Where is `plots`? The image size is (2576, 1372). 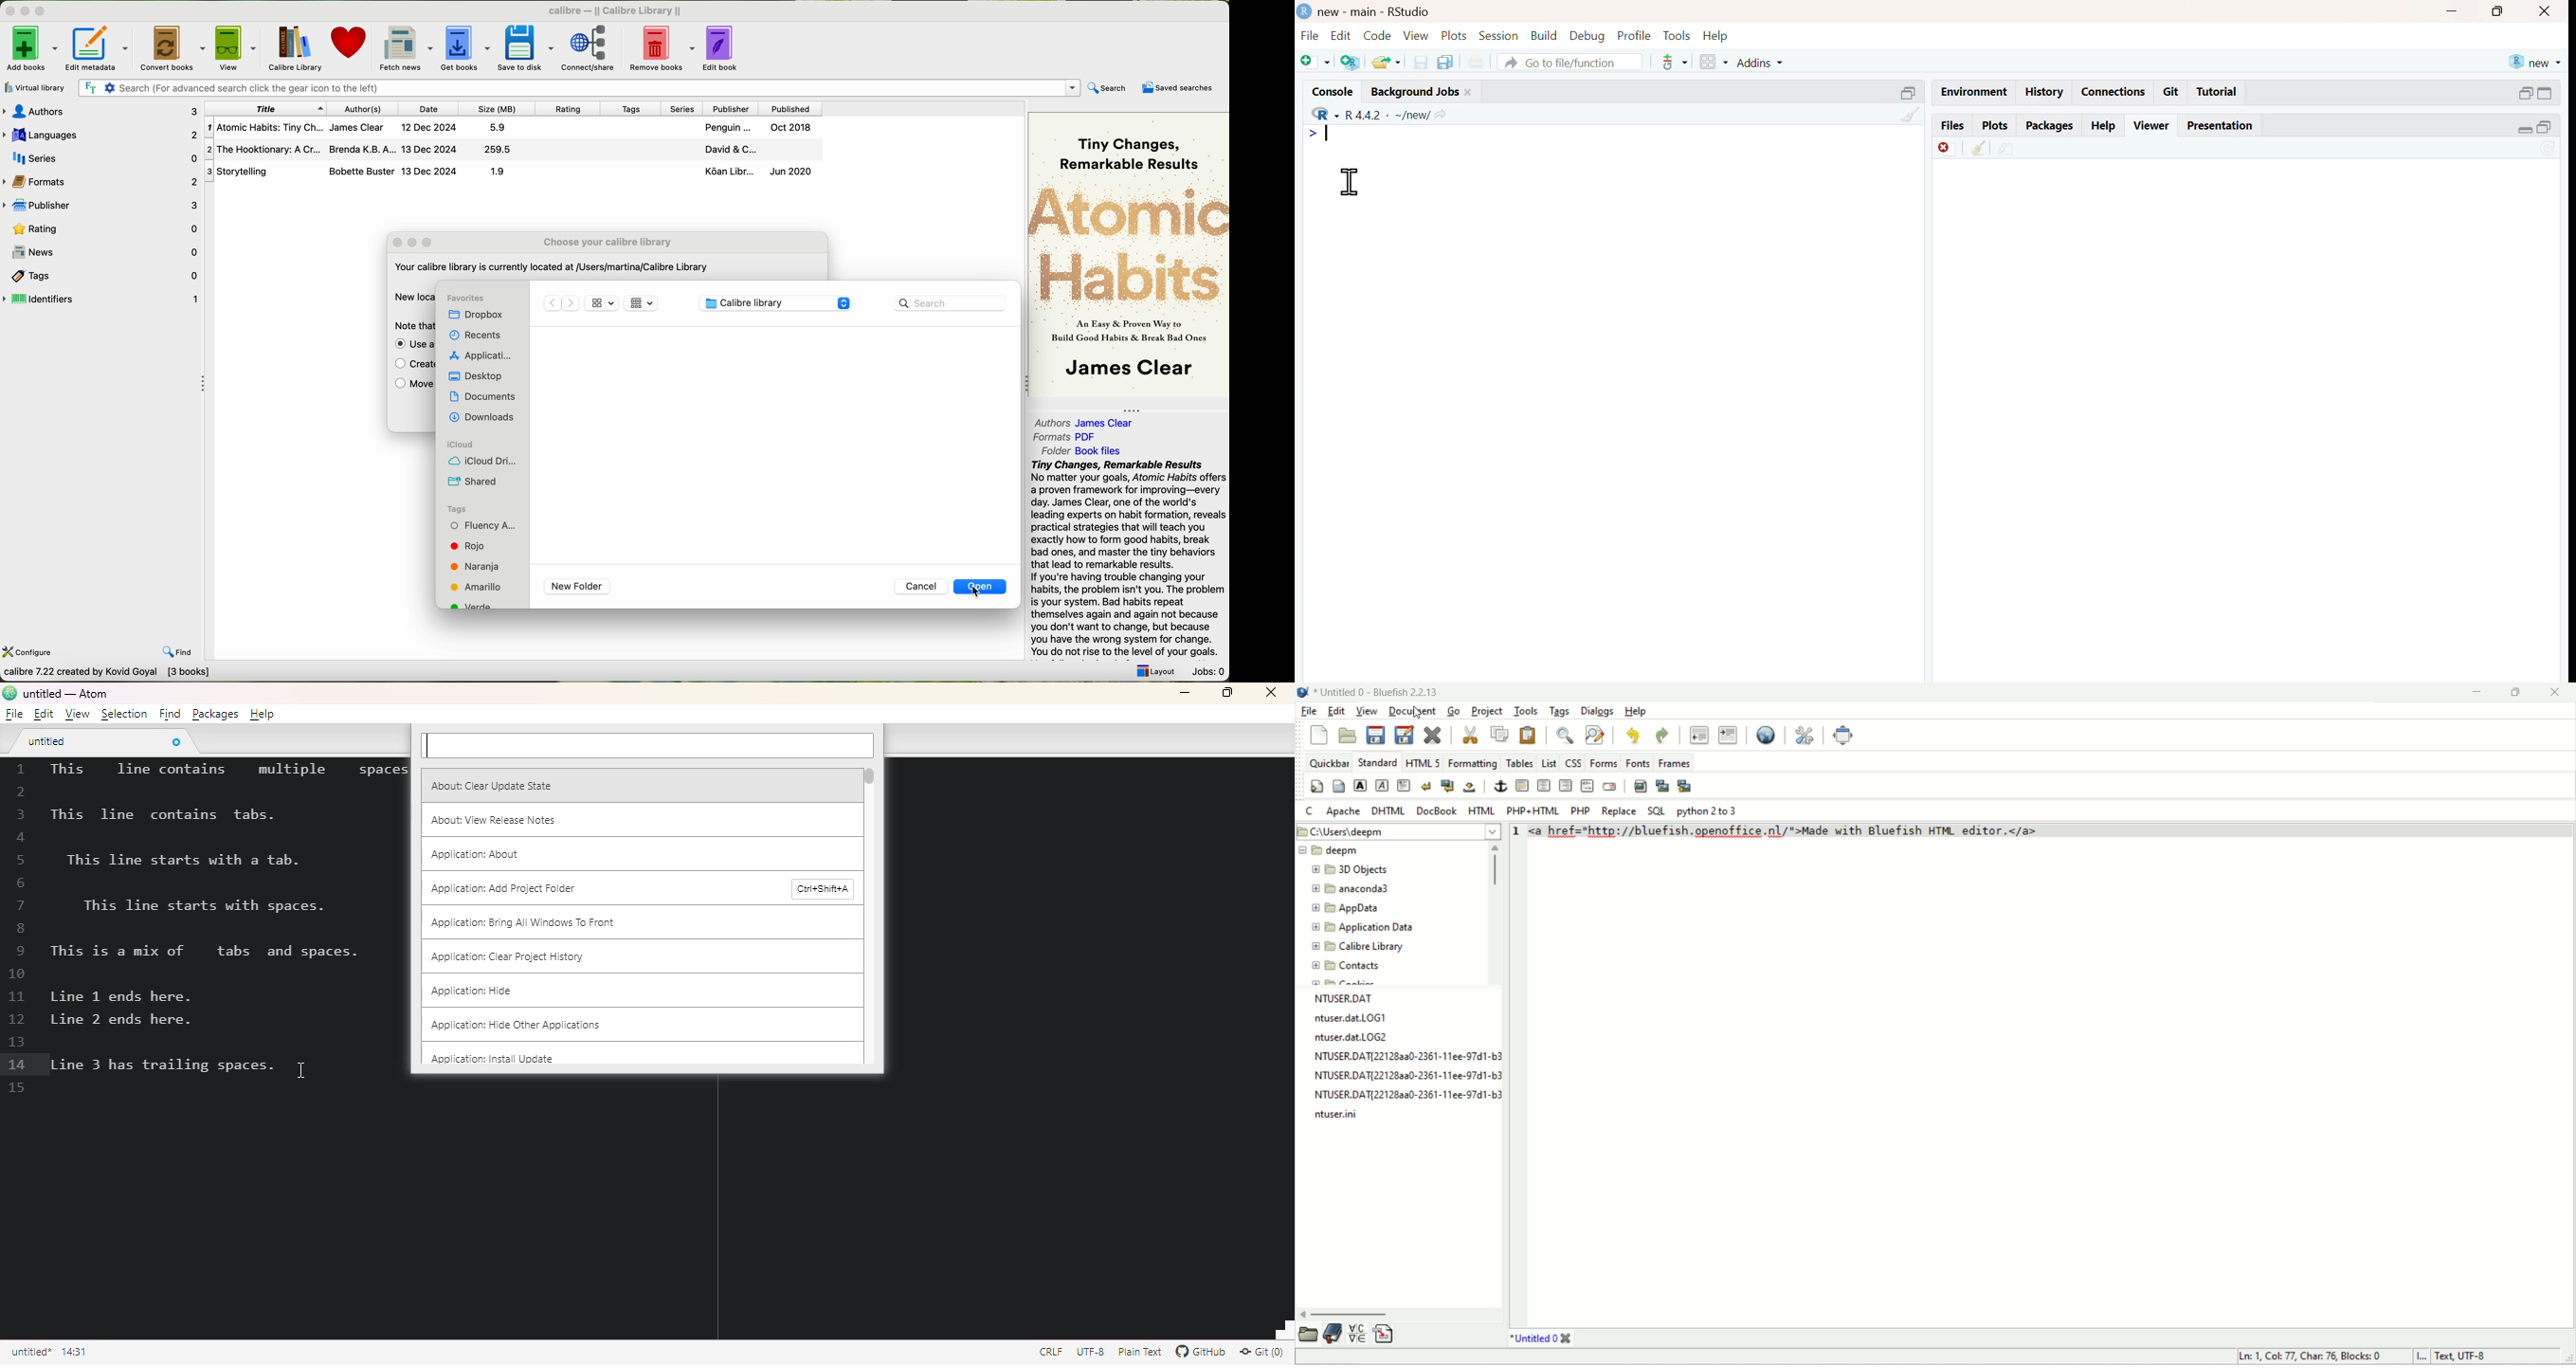
plots is located at coordinates (1454, 36).